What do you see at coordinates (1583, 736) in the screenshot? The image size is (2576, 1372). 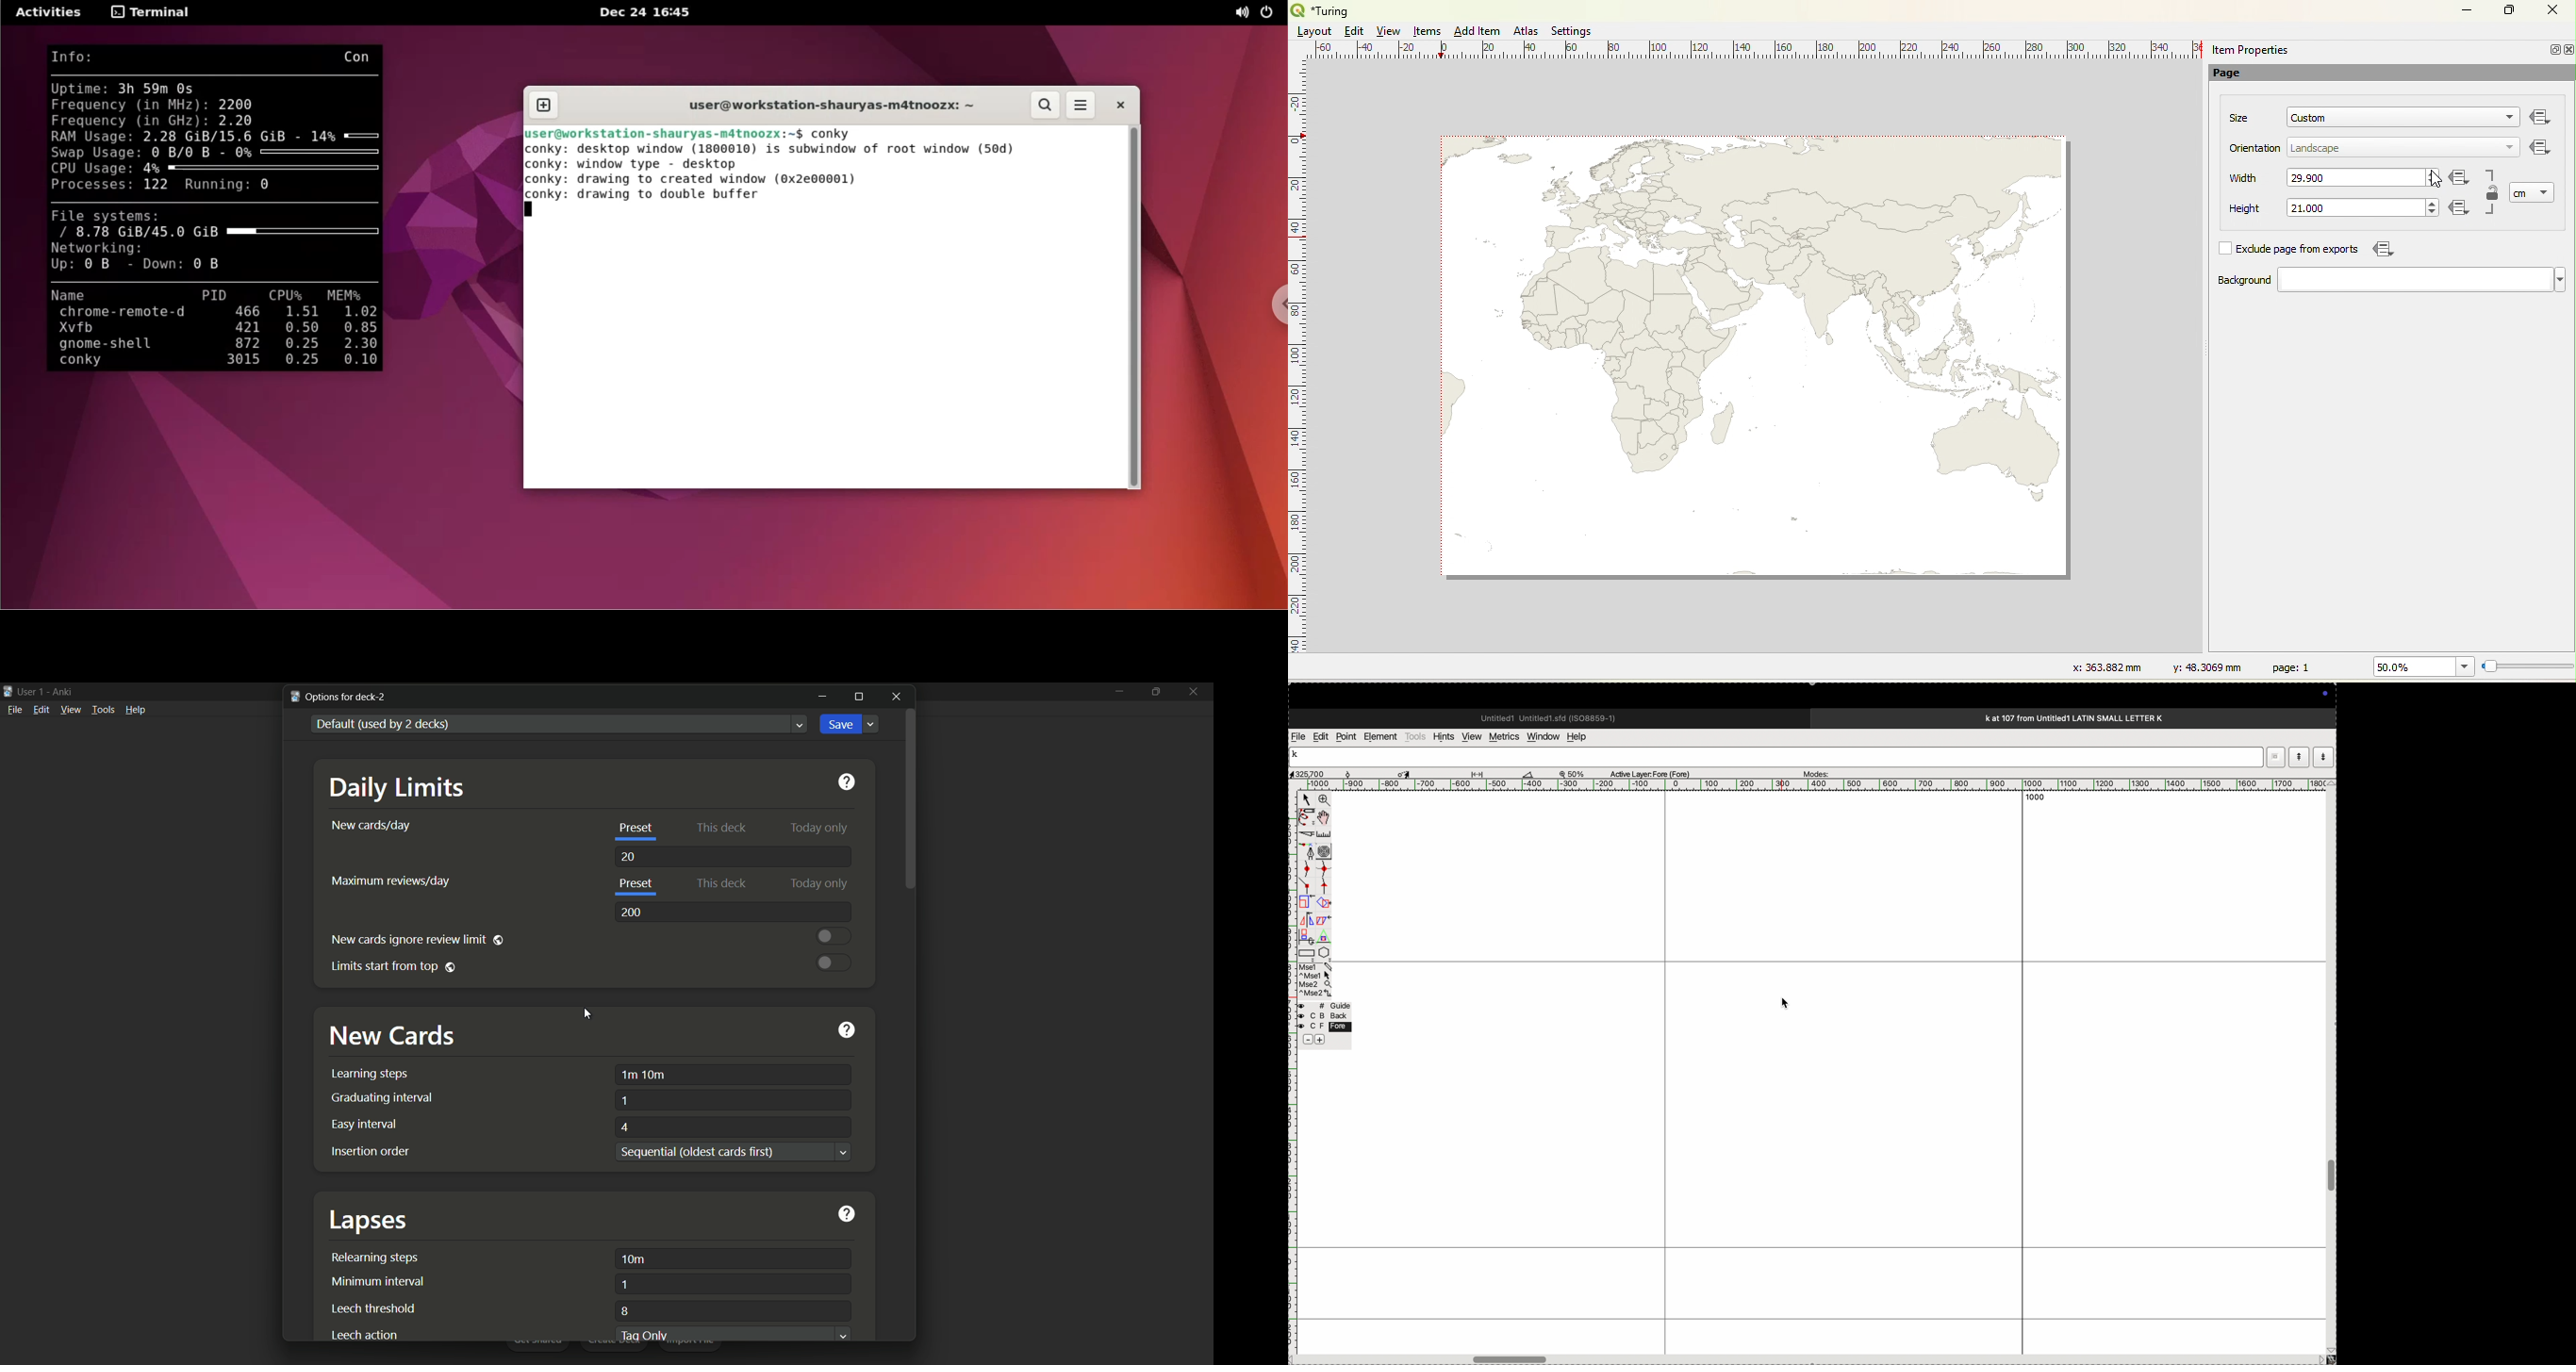 I see `help` at bounding box center [1583, 736].